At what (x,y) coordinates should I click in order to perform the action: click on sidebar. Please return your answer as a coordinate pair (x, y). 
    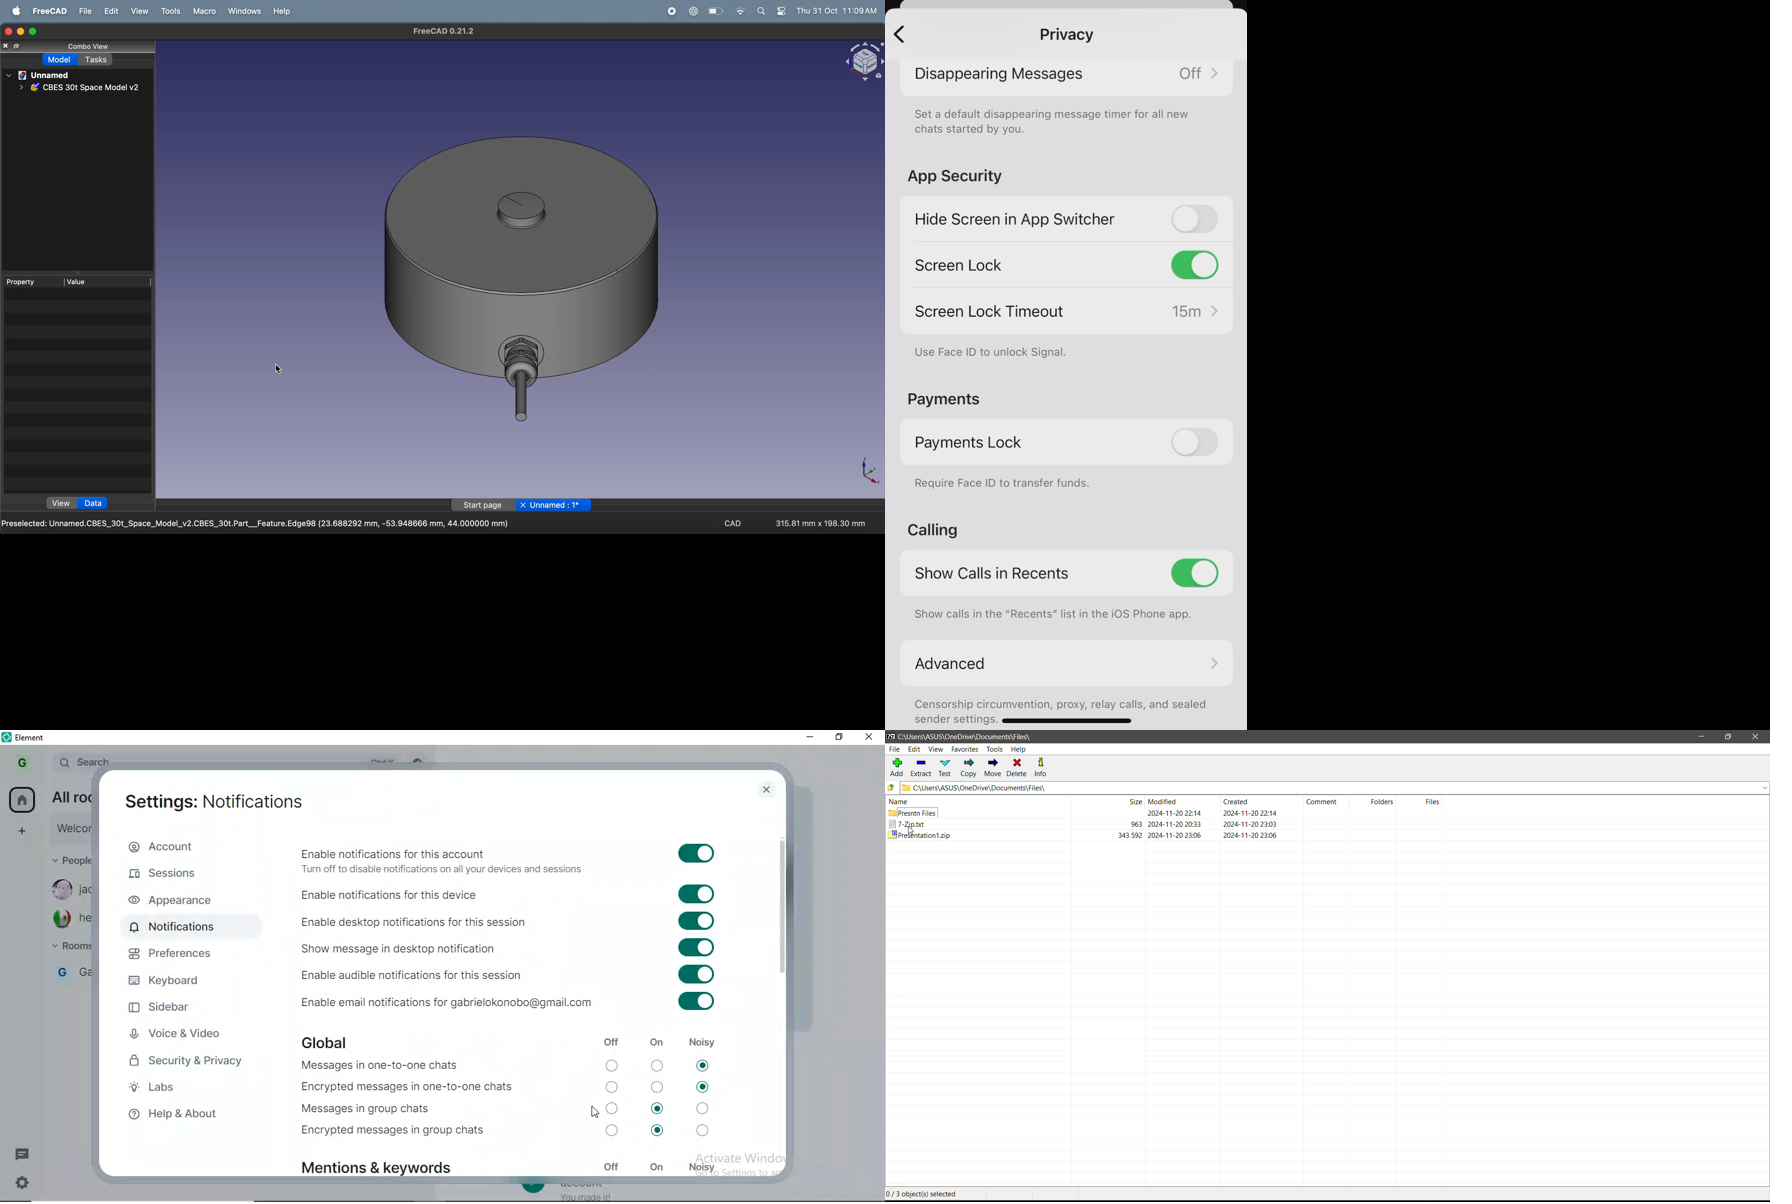
    Looking at the image, I should click on (168, 1010).